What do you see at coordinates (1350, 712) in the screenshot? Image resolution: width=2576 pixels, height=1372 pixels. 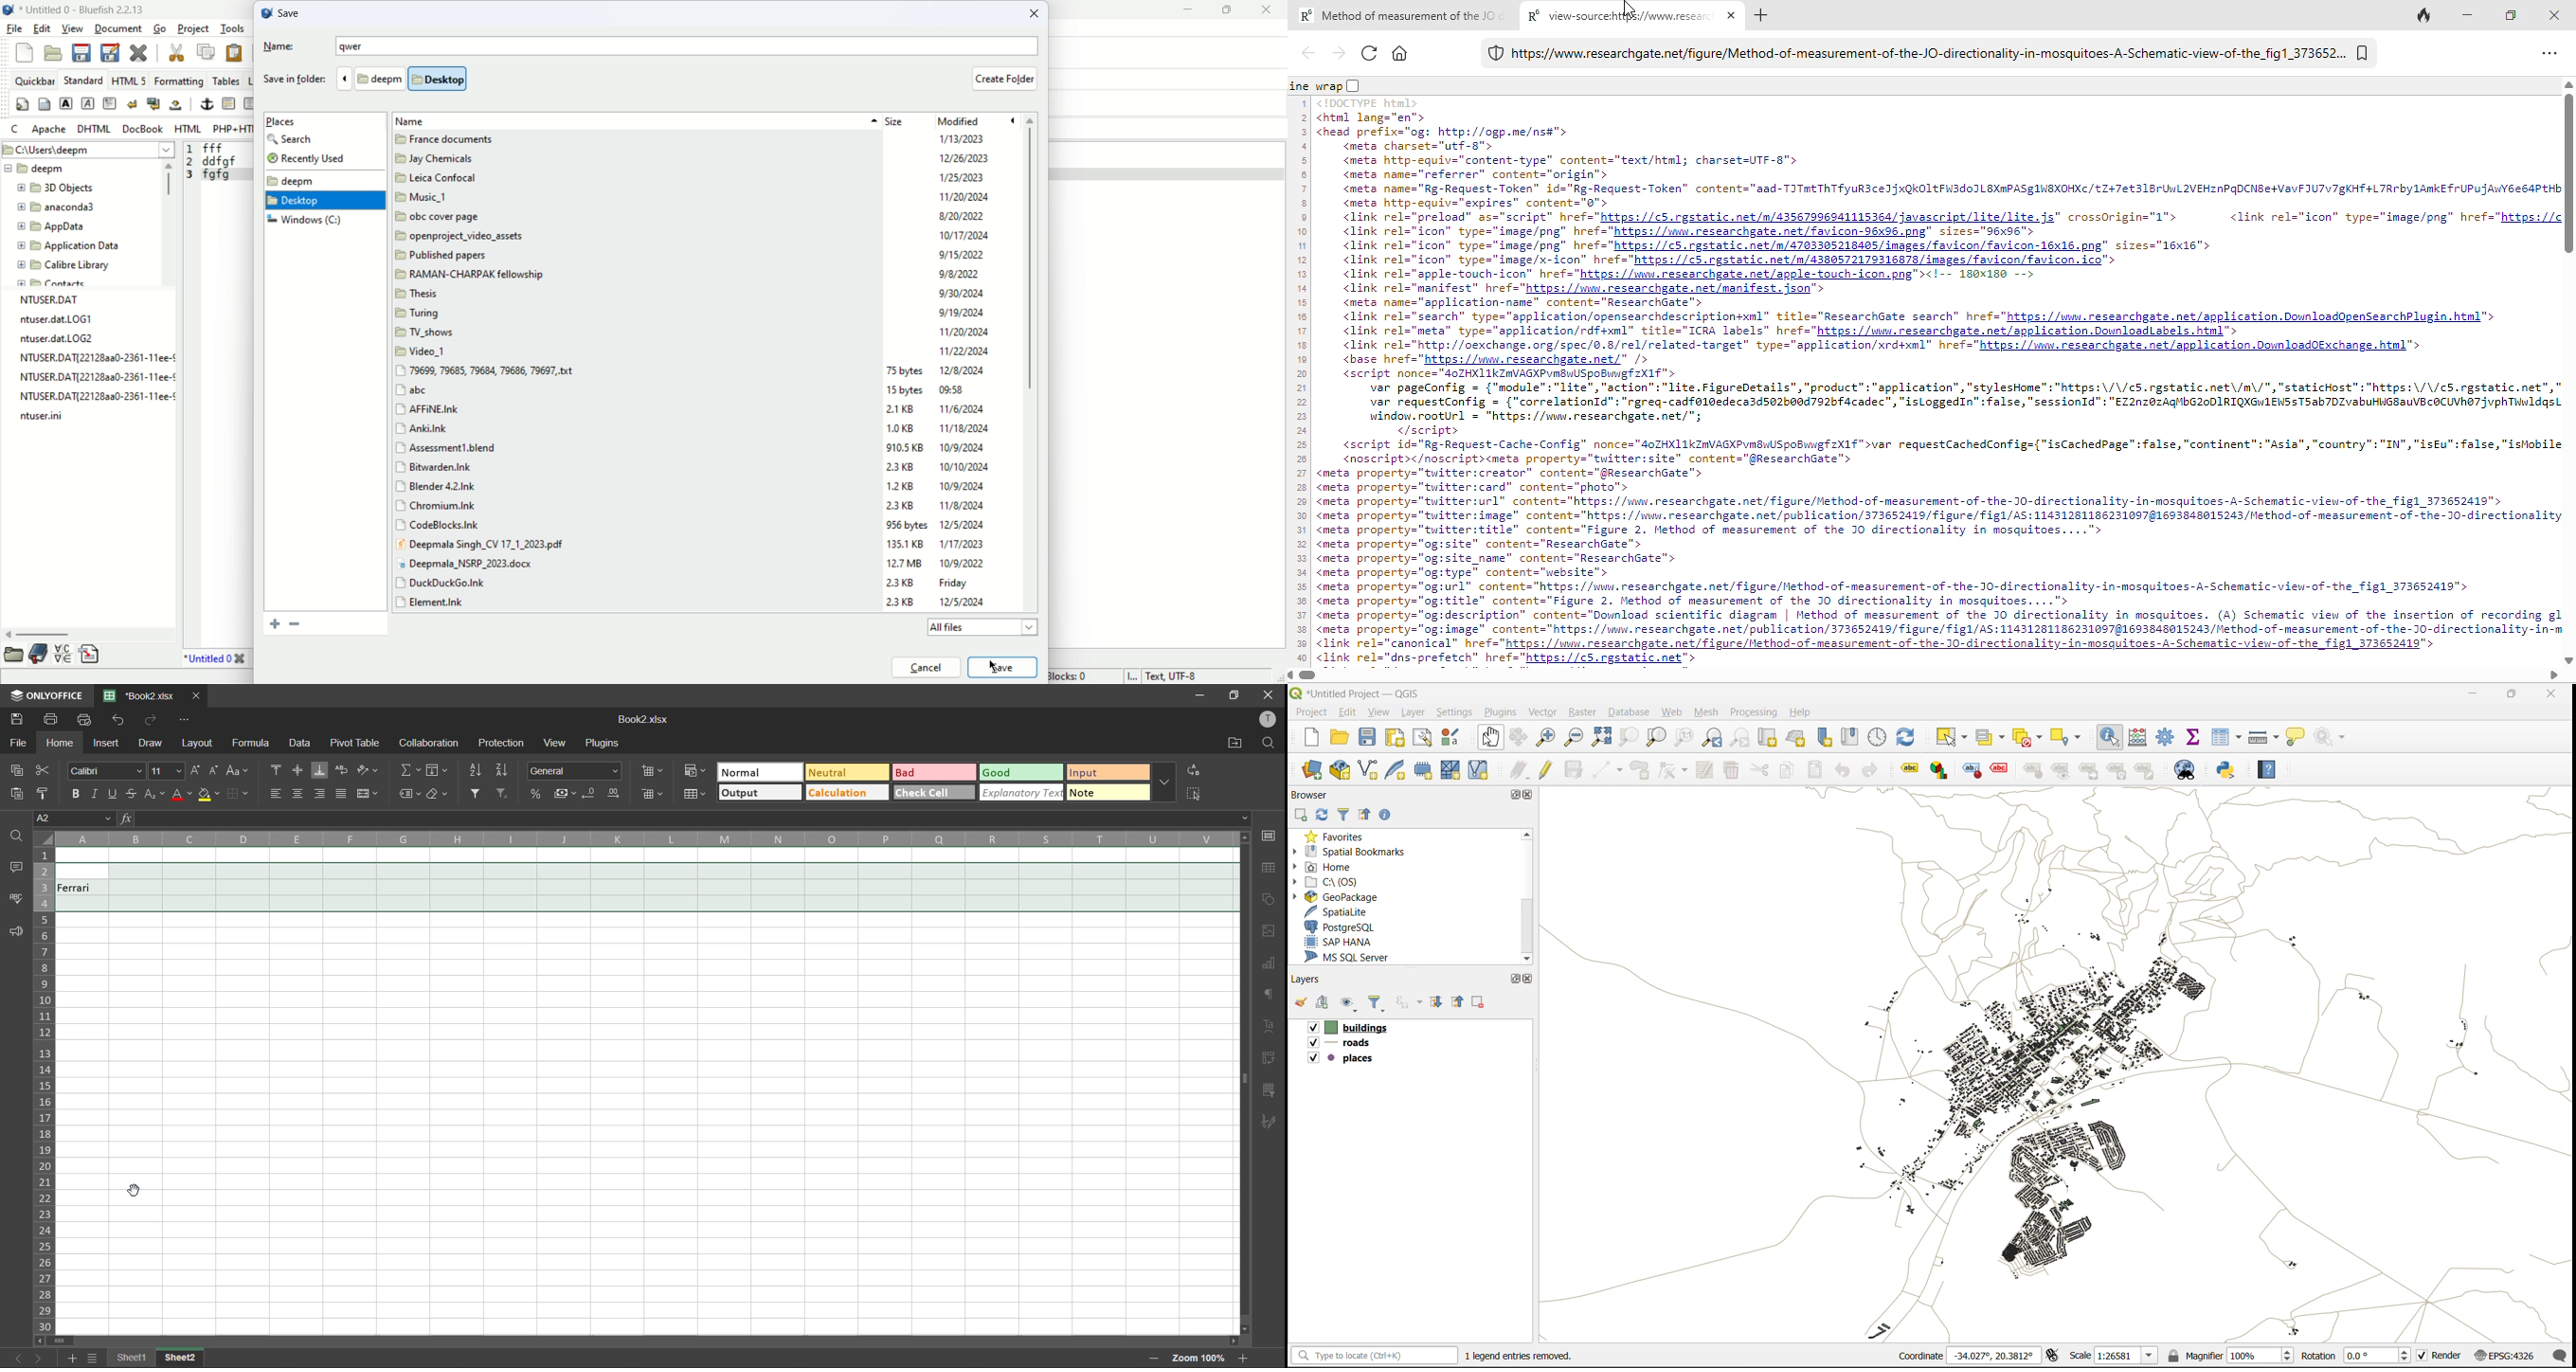 I see `edit` at bounding box center [1350, 712].